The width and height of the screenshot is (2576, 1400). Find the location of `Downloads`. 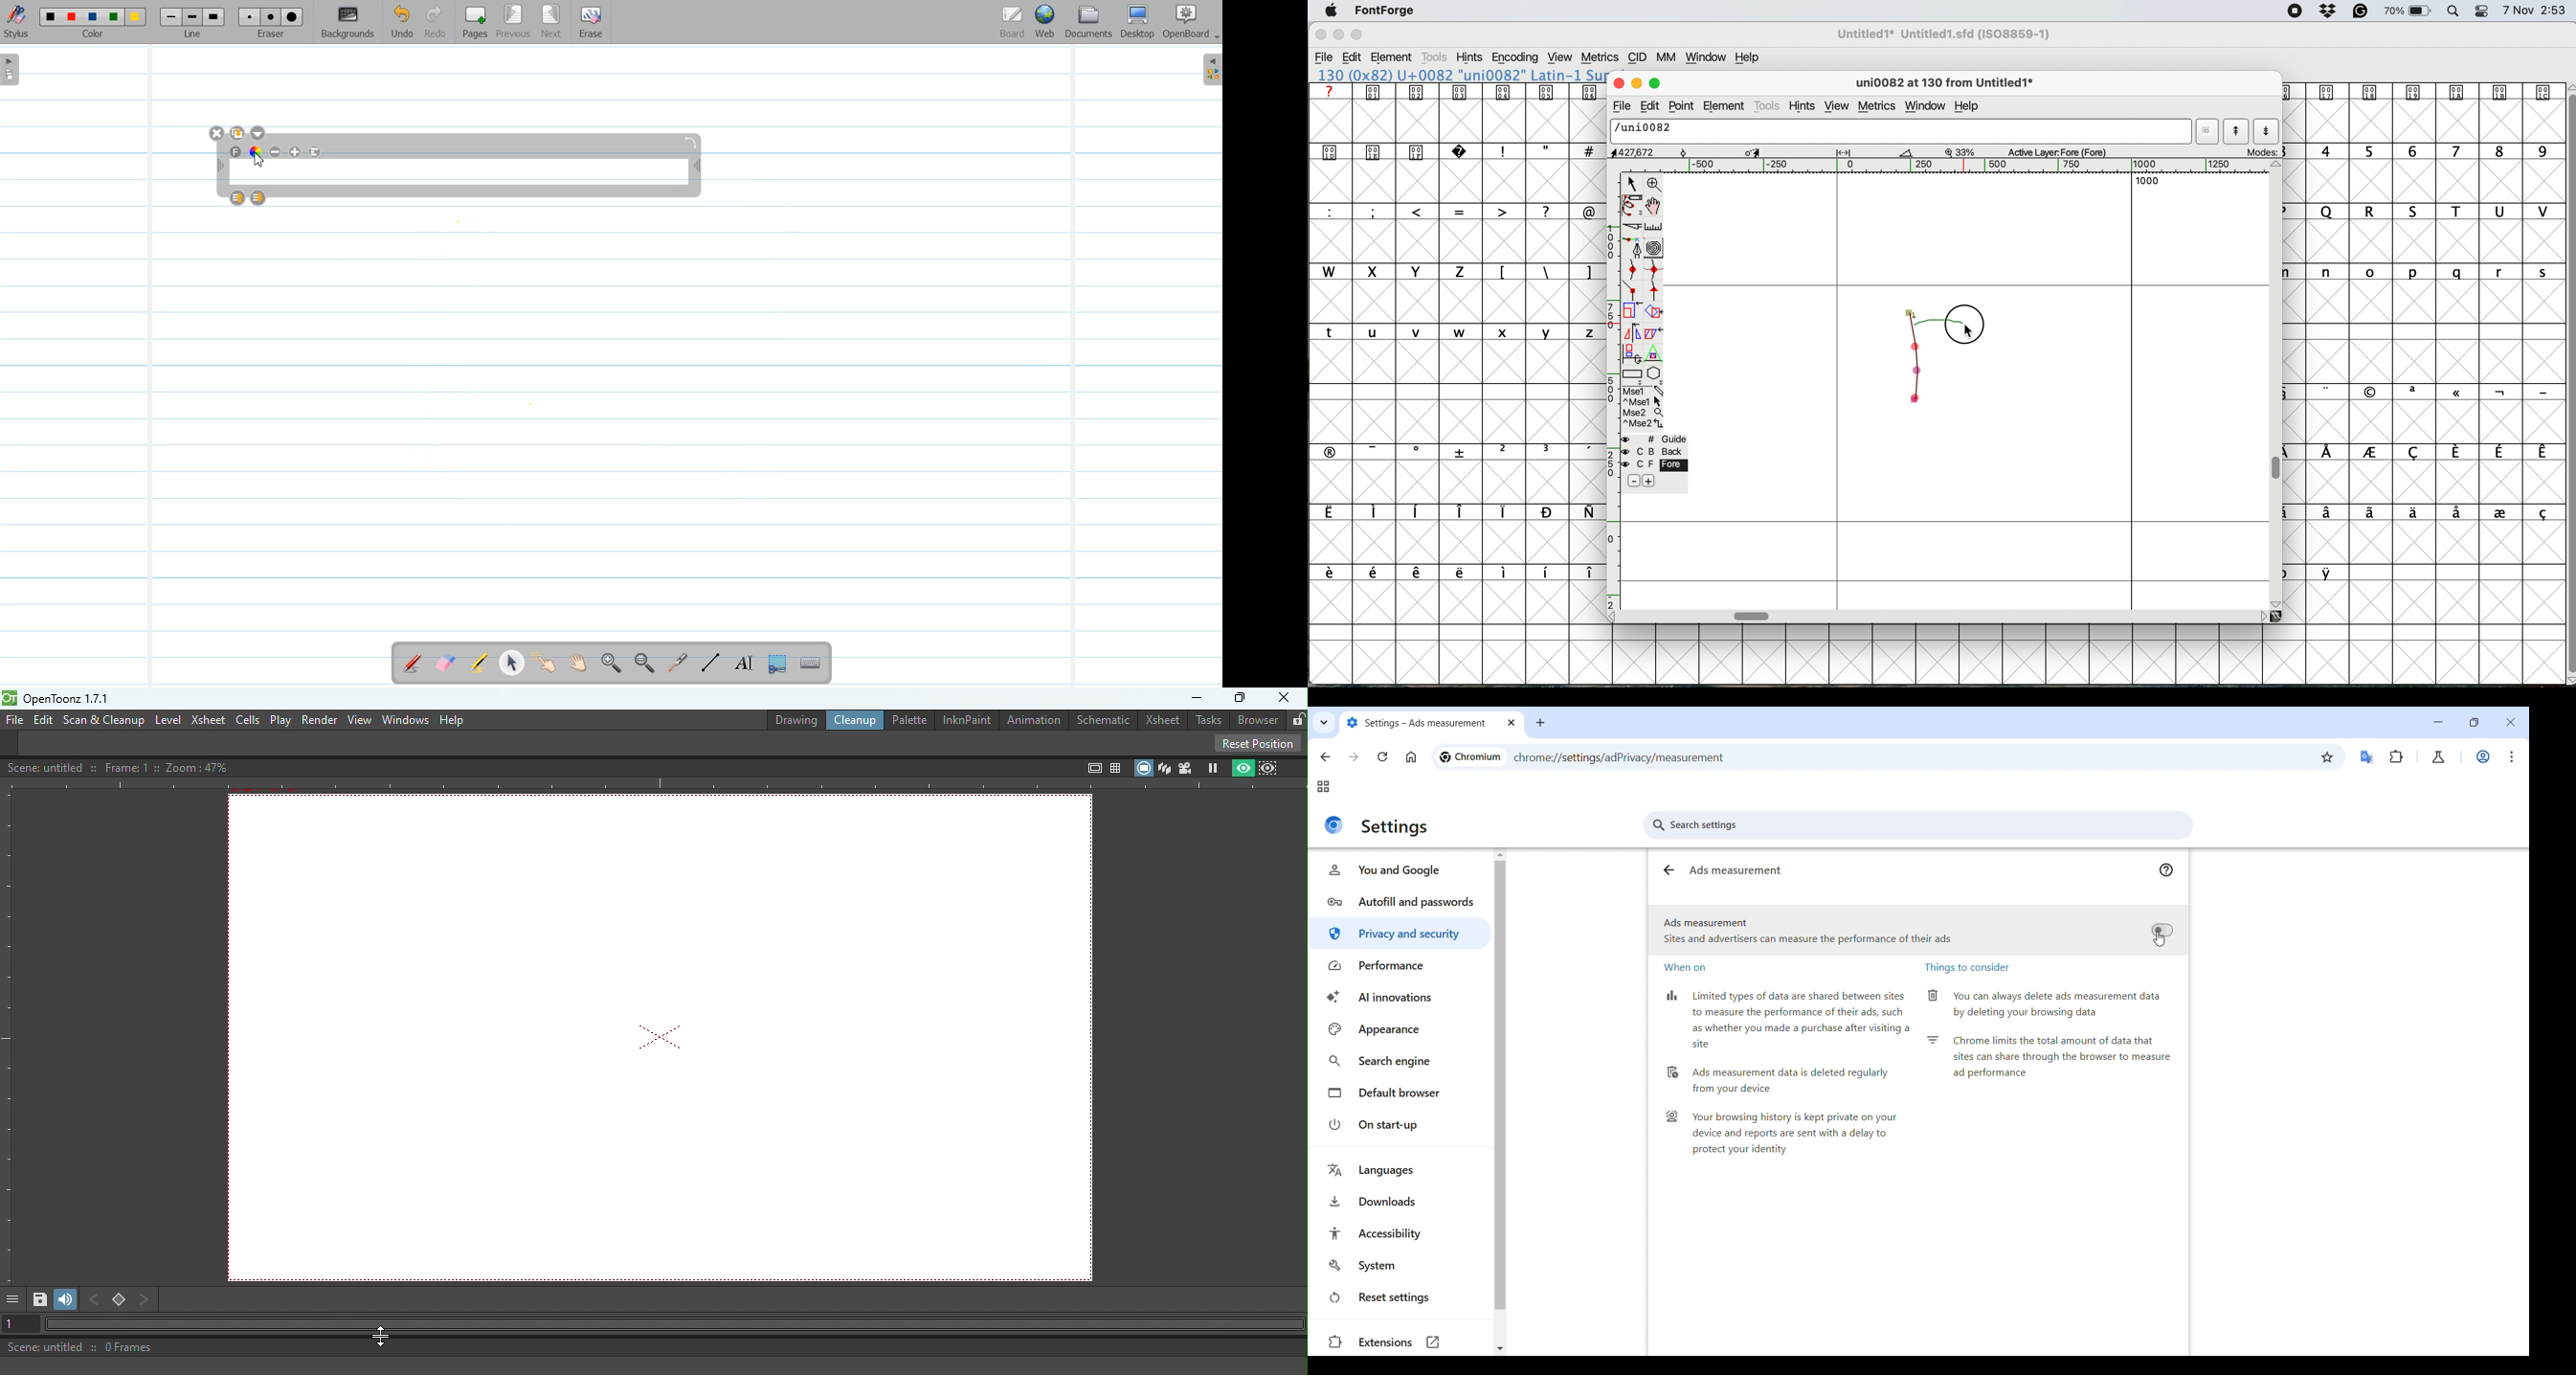

Downloads is located at coordinates (1401, 1201).